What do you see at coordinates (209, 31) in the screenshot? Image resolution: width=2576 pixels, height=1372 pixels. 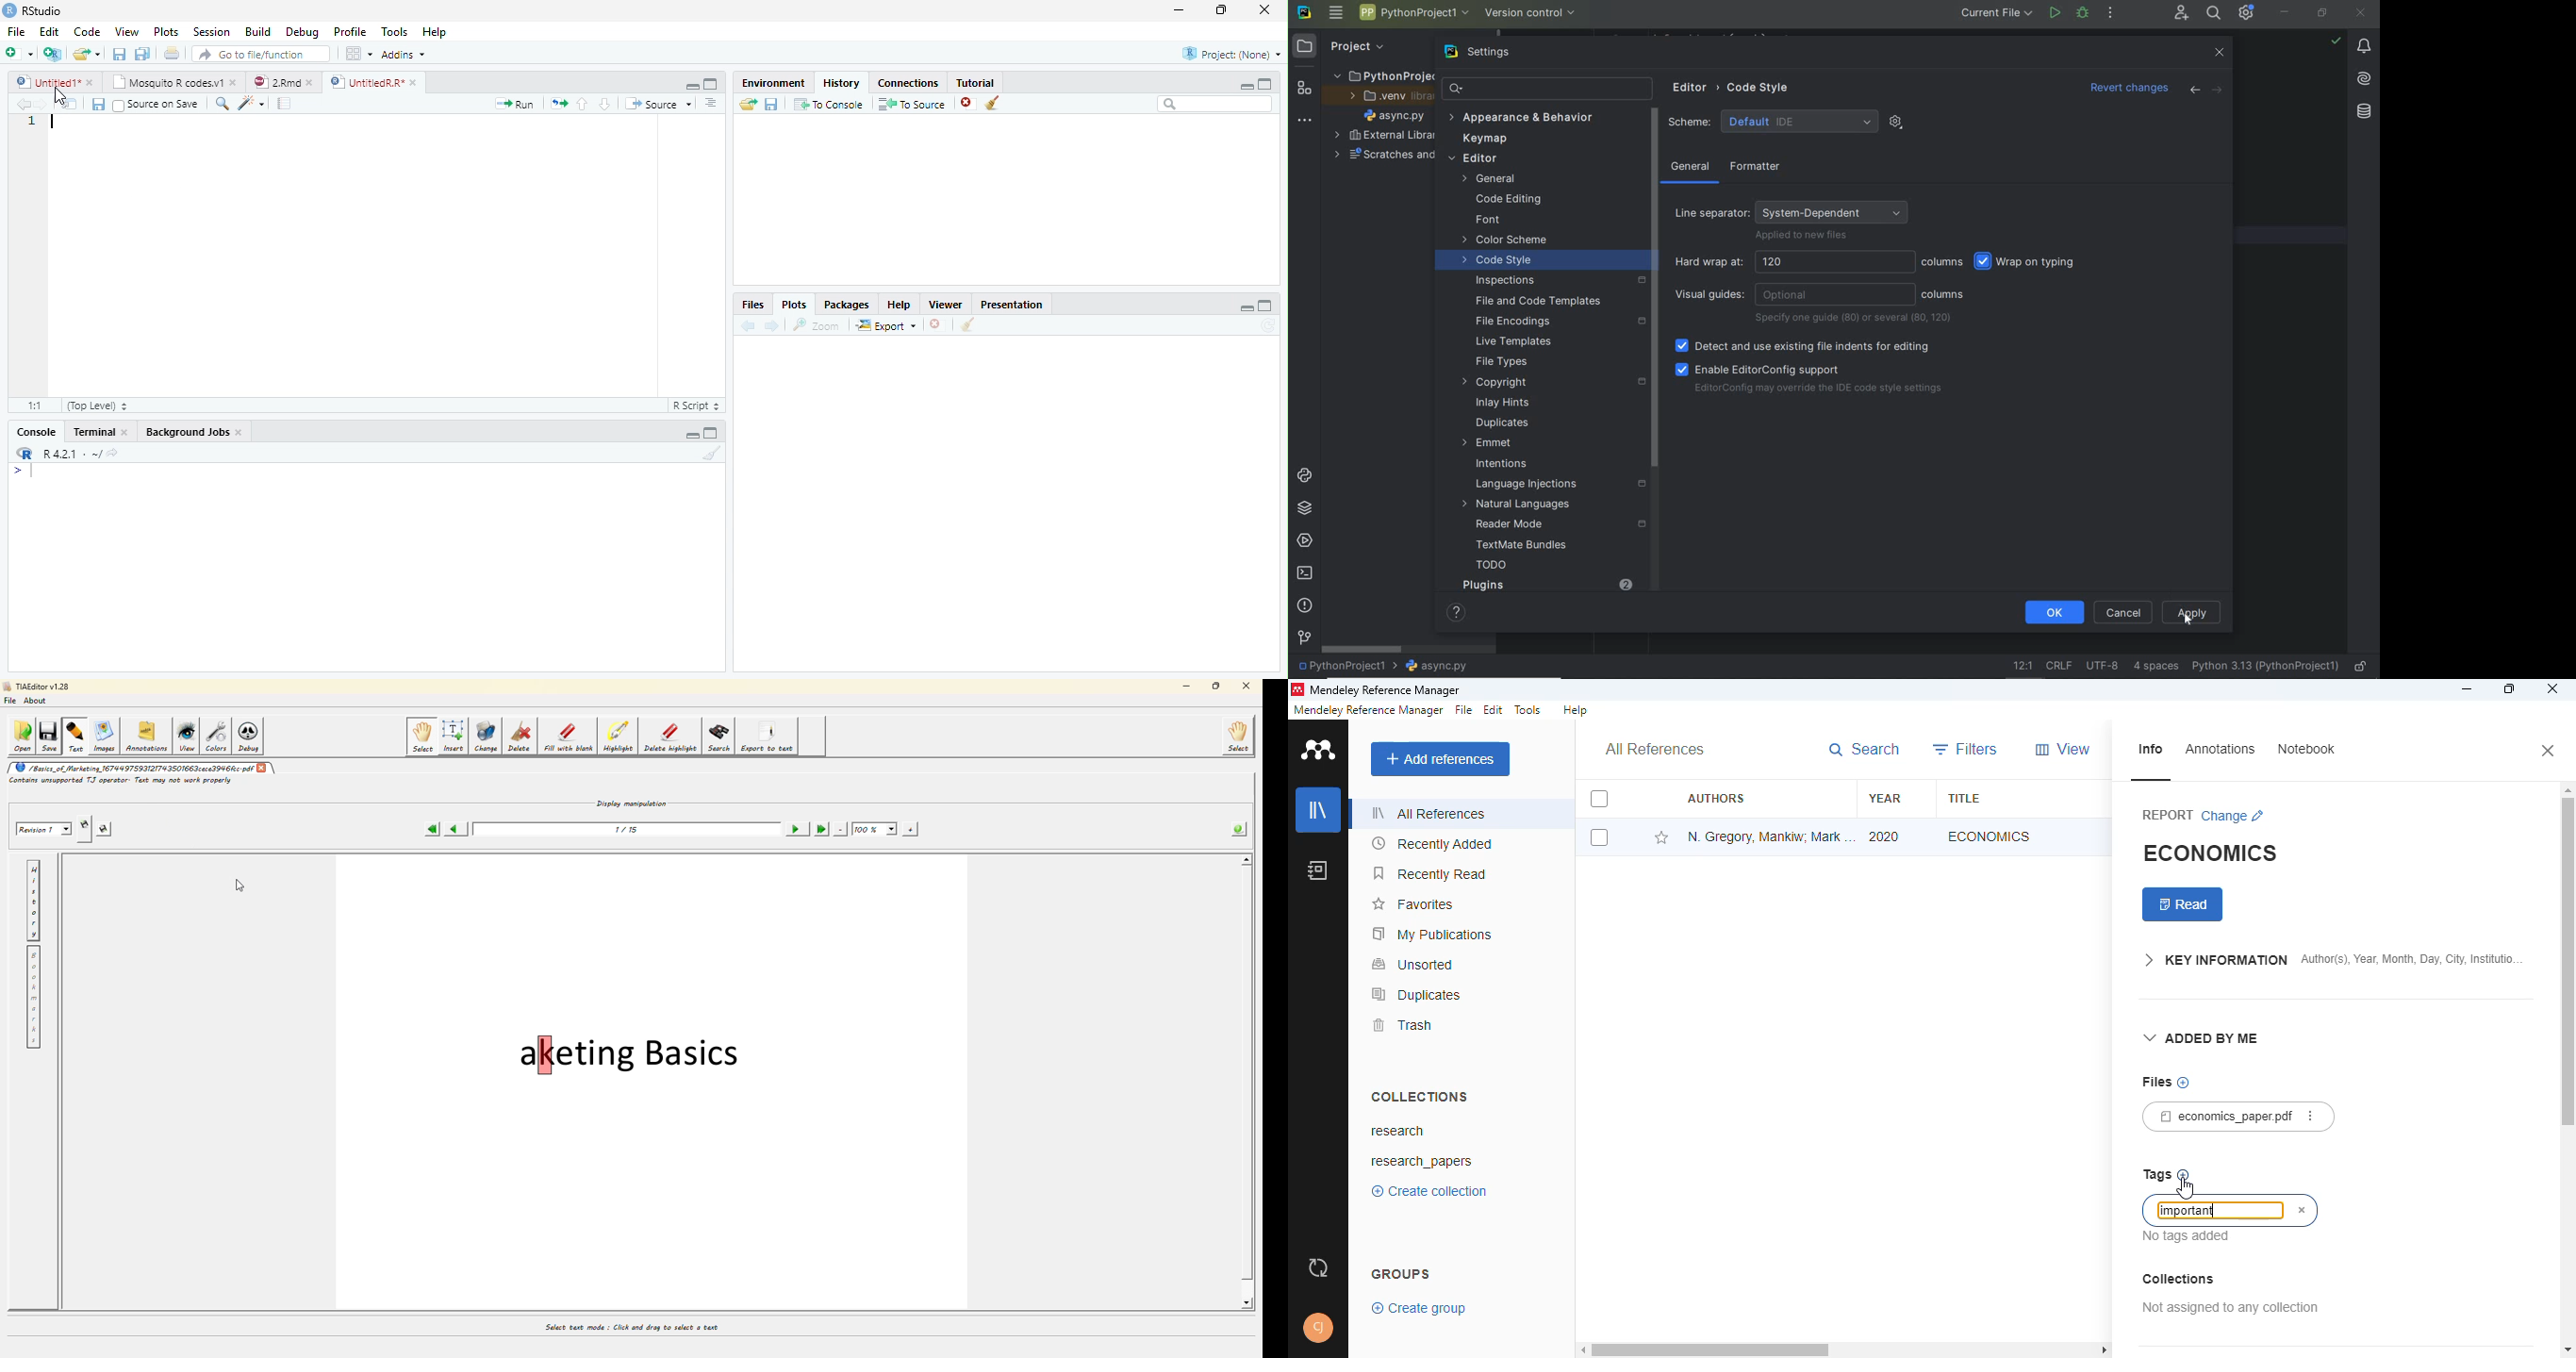 I see `Session` at bounding box center [209, 31].